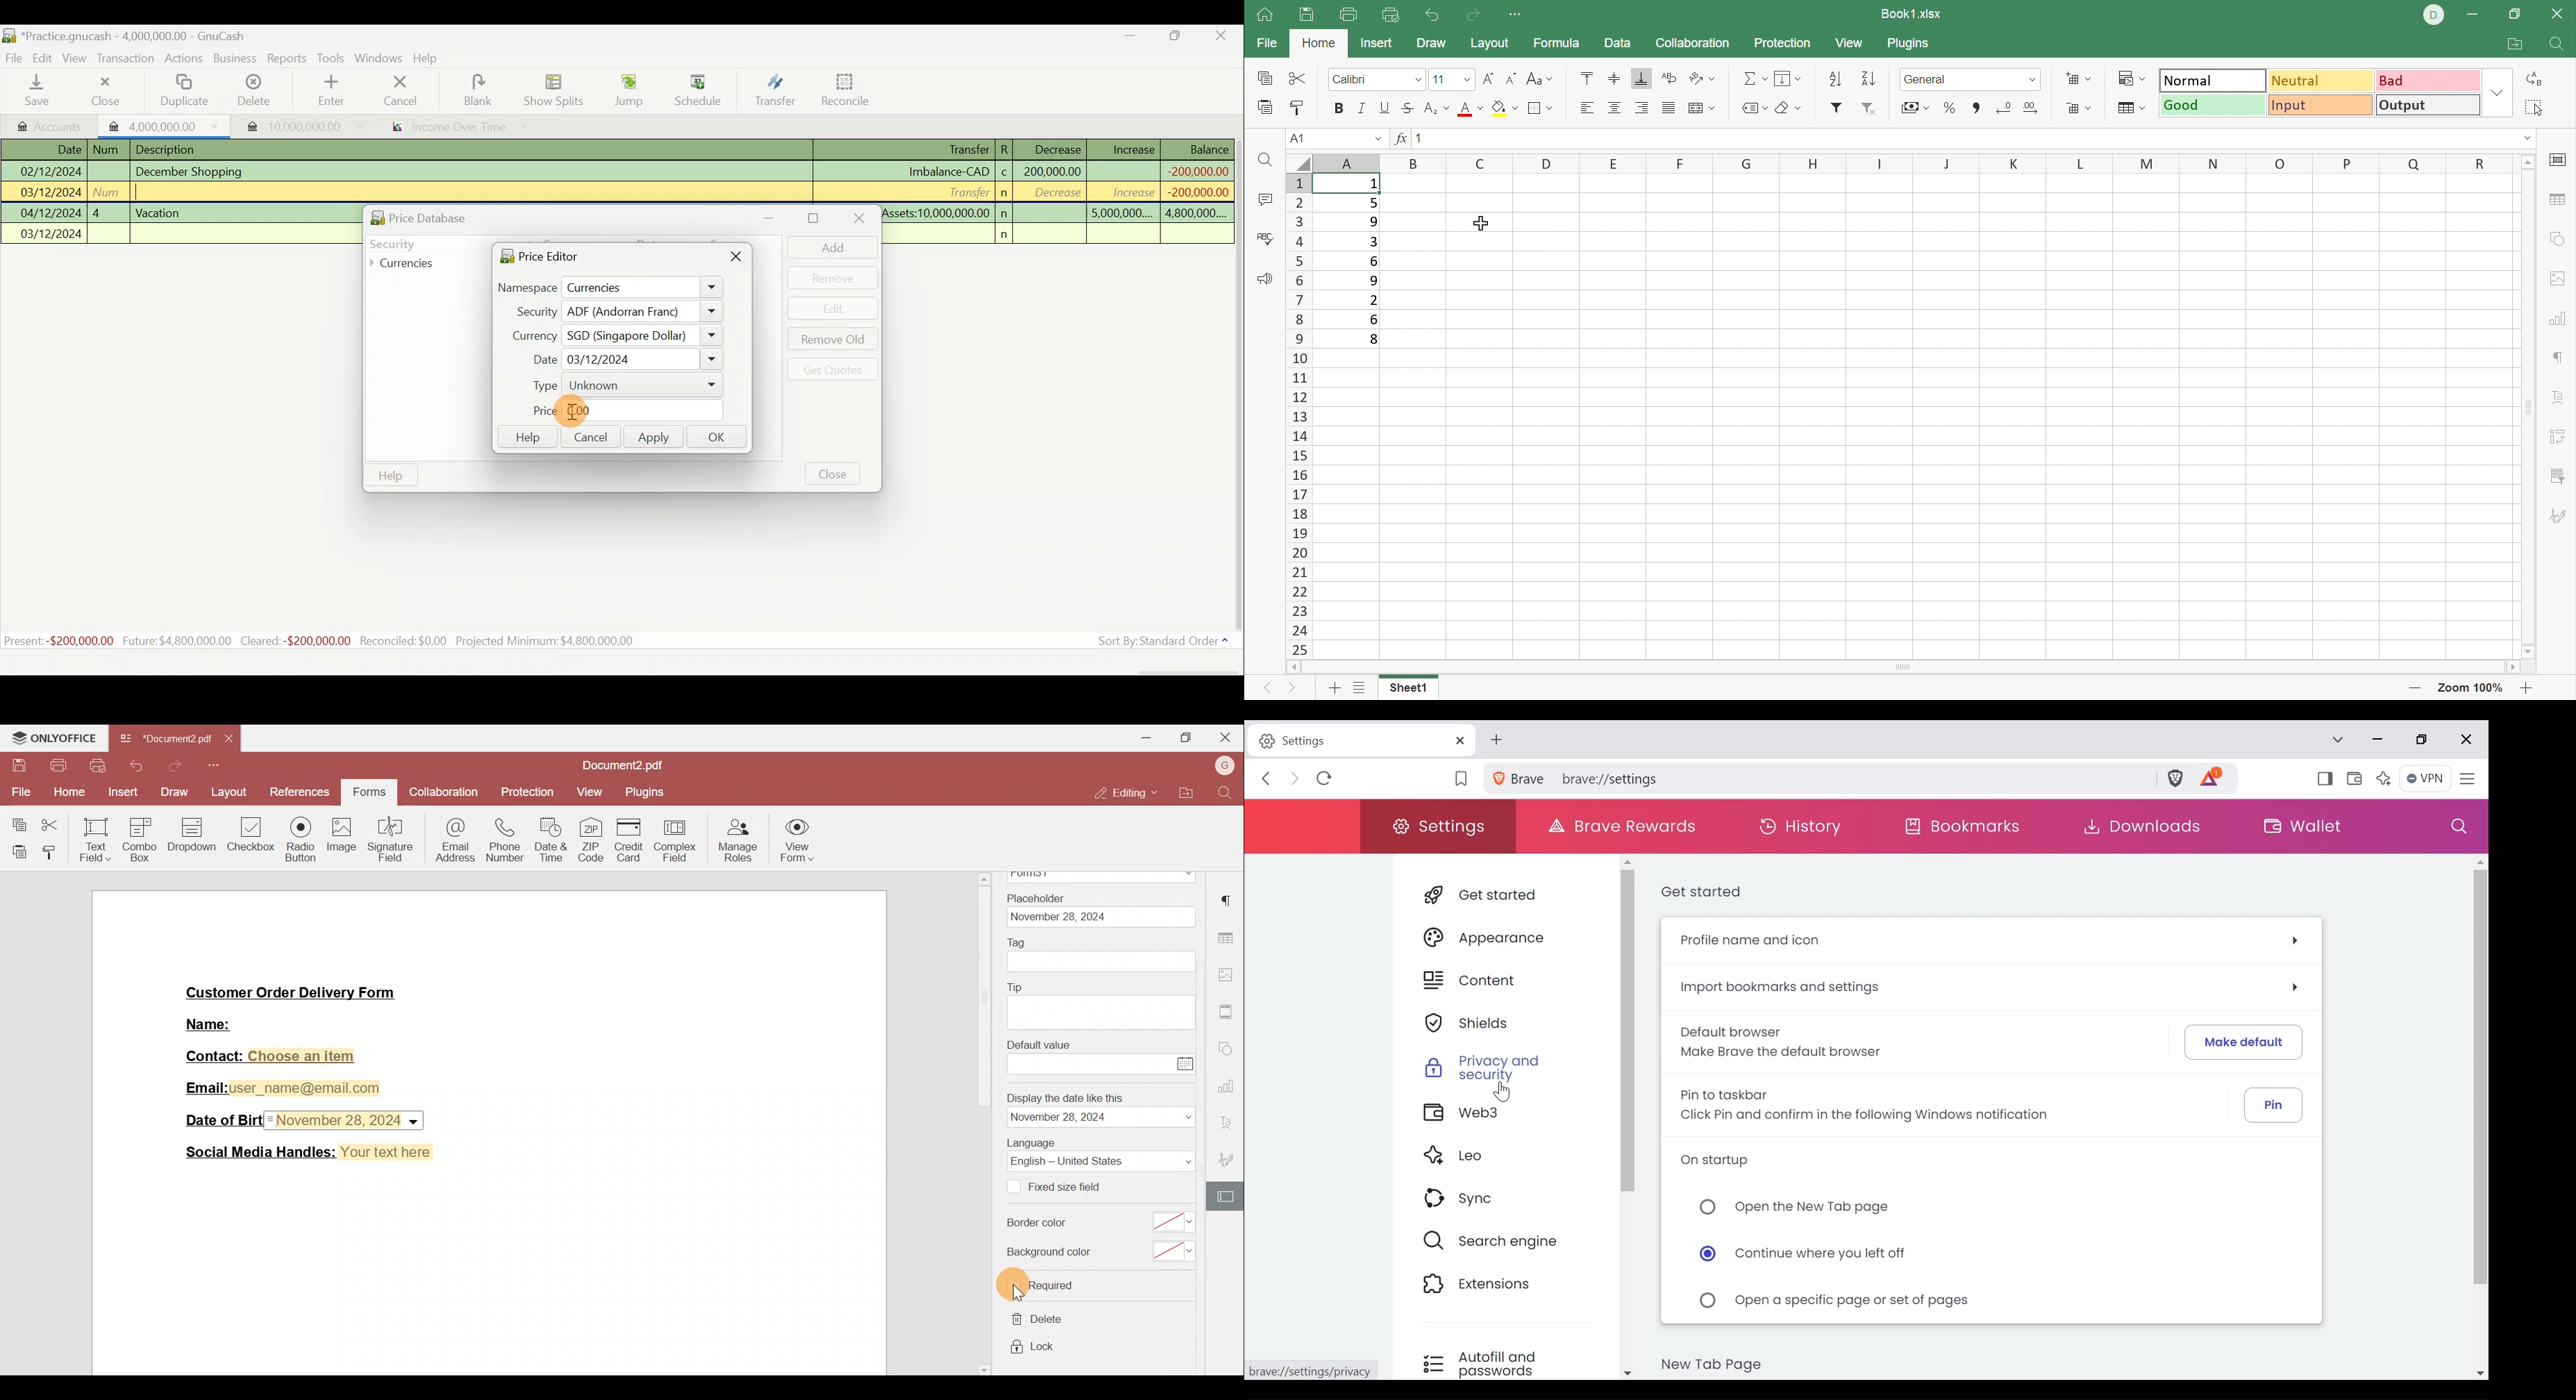 The width and height of the screenshot is (2576, 1400). What do you see at coordinates (45, 124) in the screenshot?
I see `Accounts` at bounding box center [45, 124].